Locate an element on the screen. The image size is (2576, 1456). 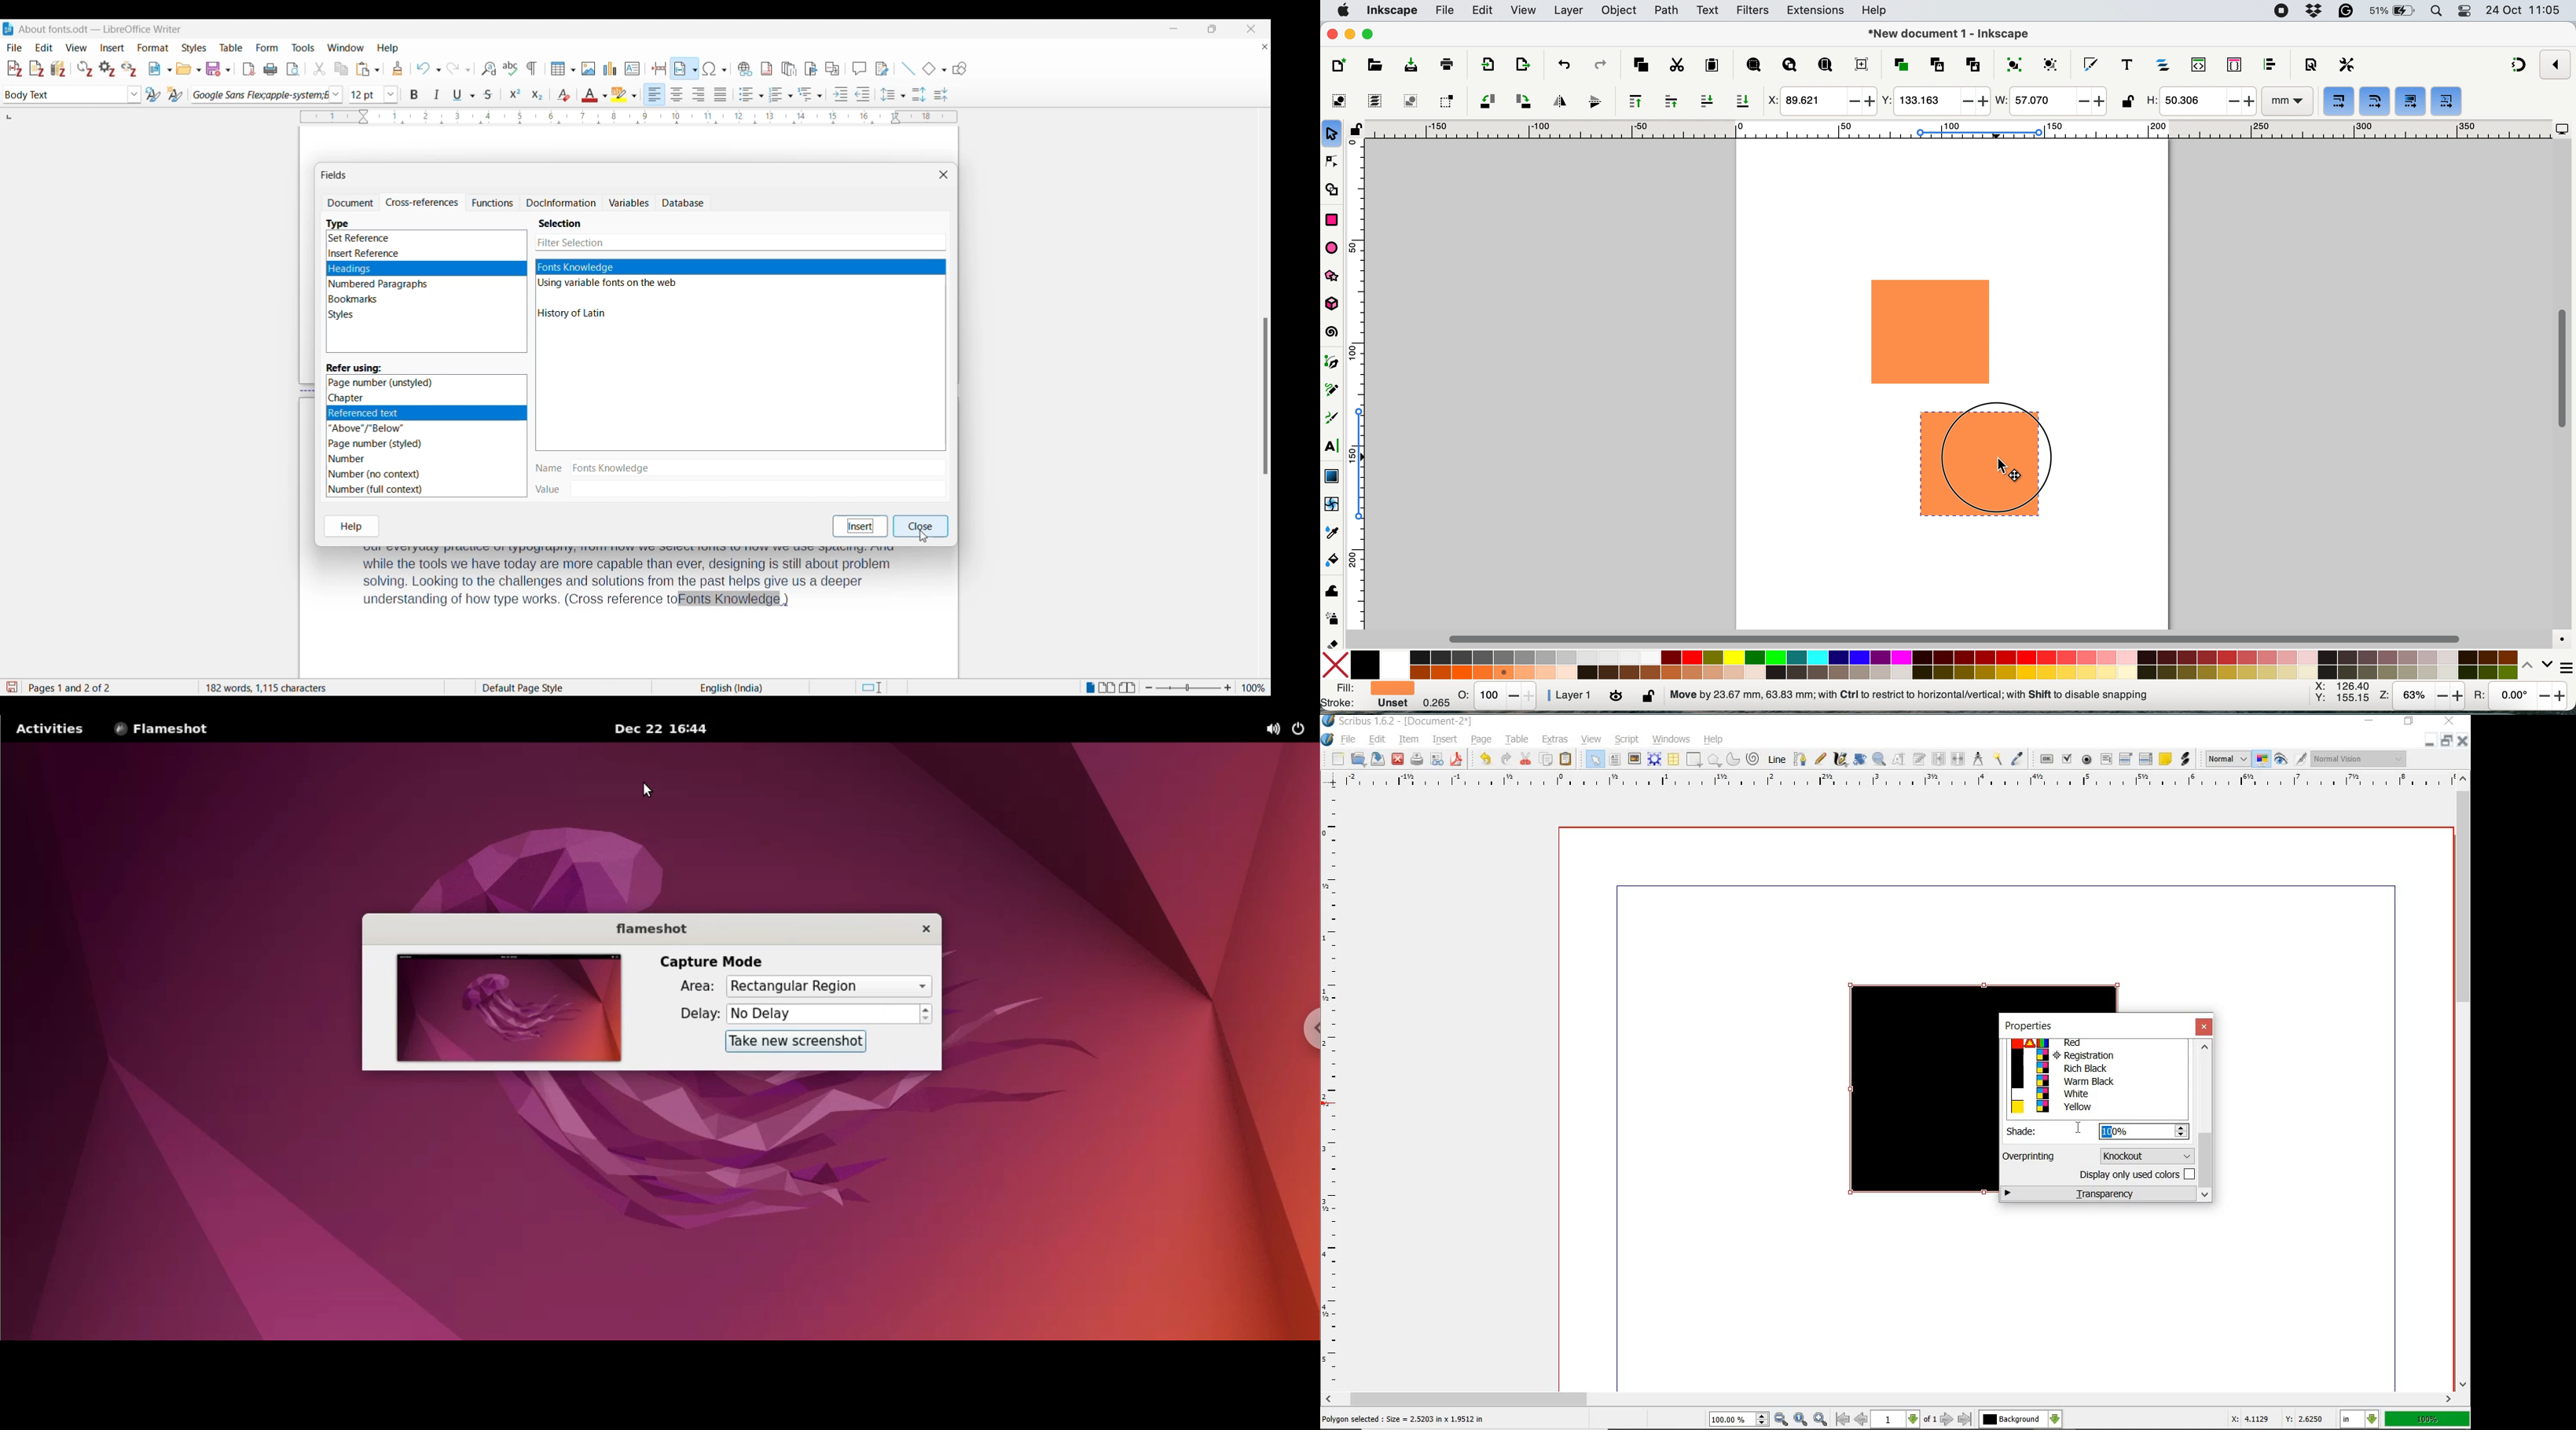
color managed mode is located at coordinates (2558, 636).